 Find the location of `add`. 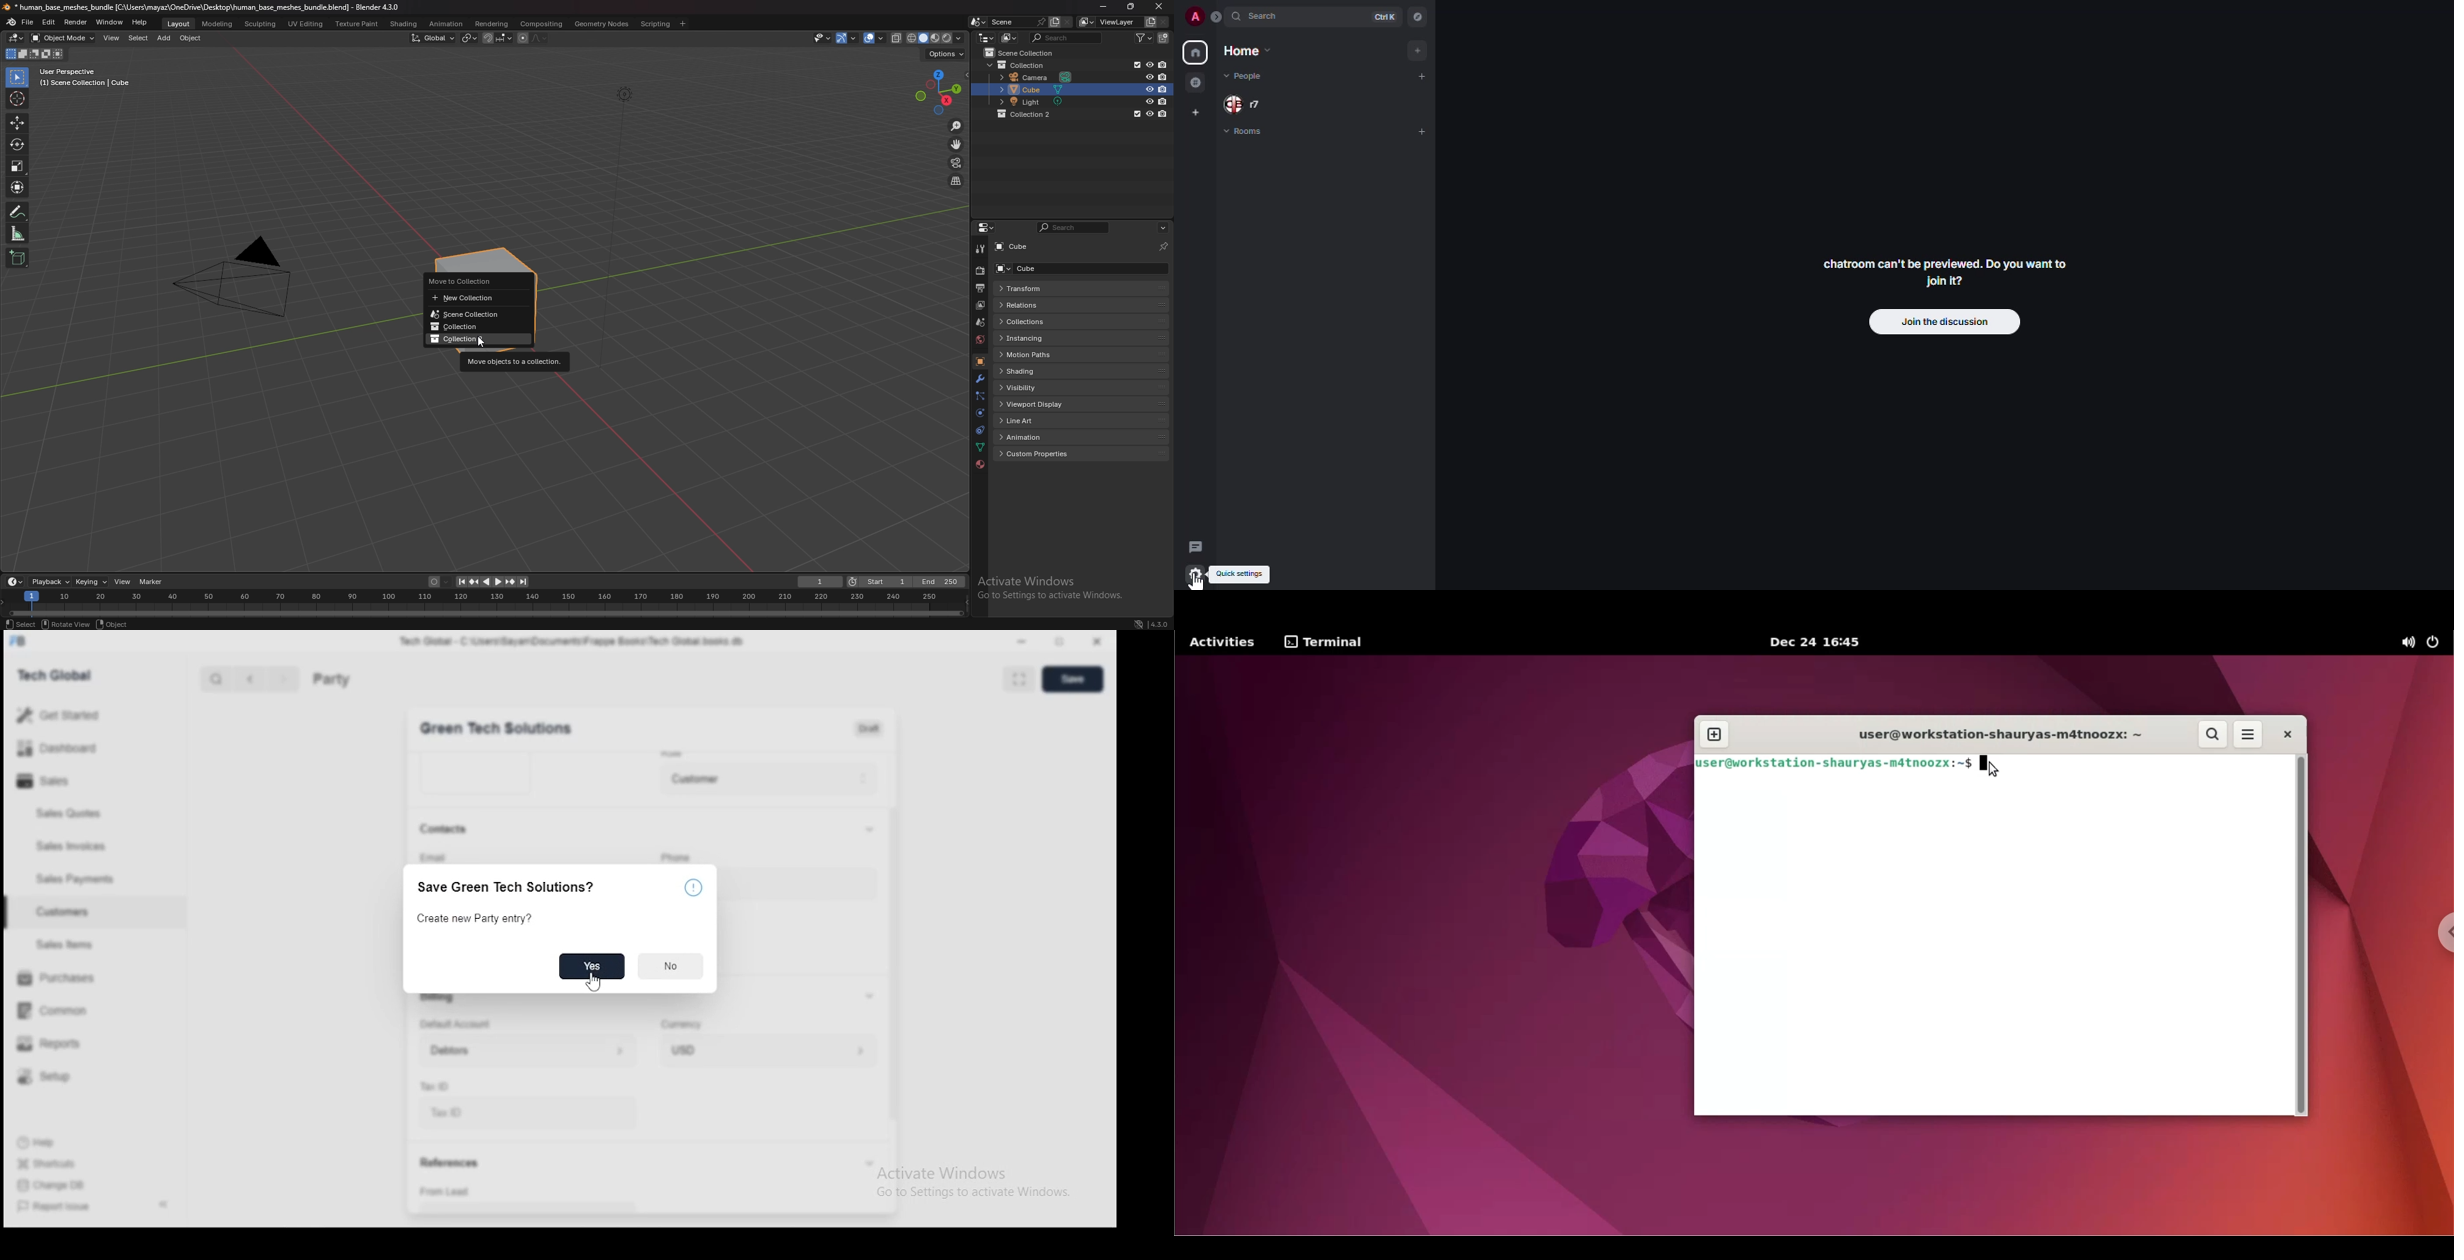

add is located at coordinates (1425, 78).